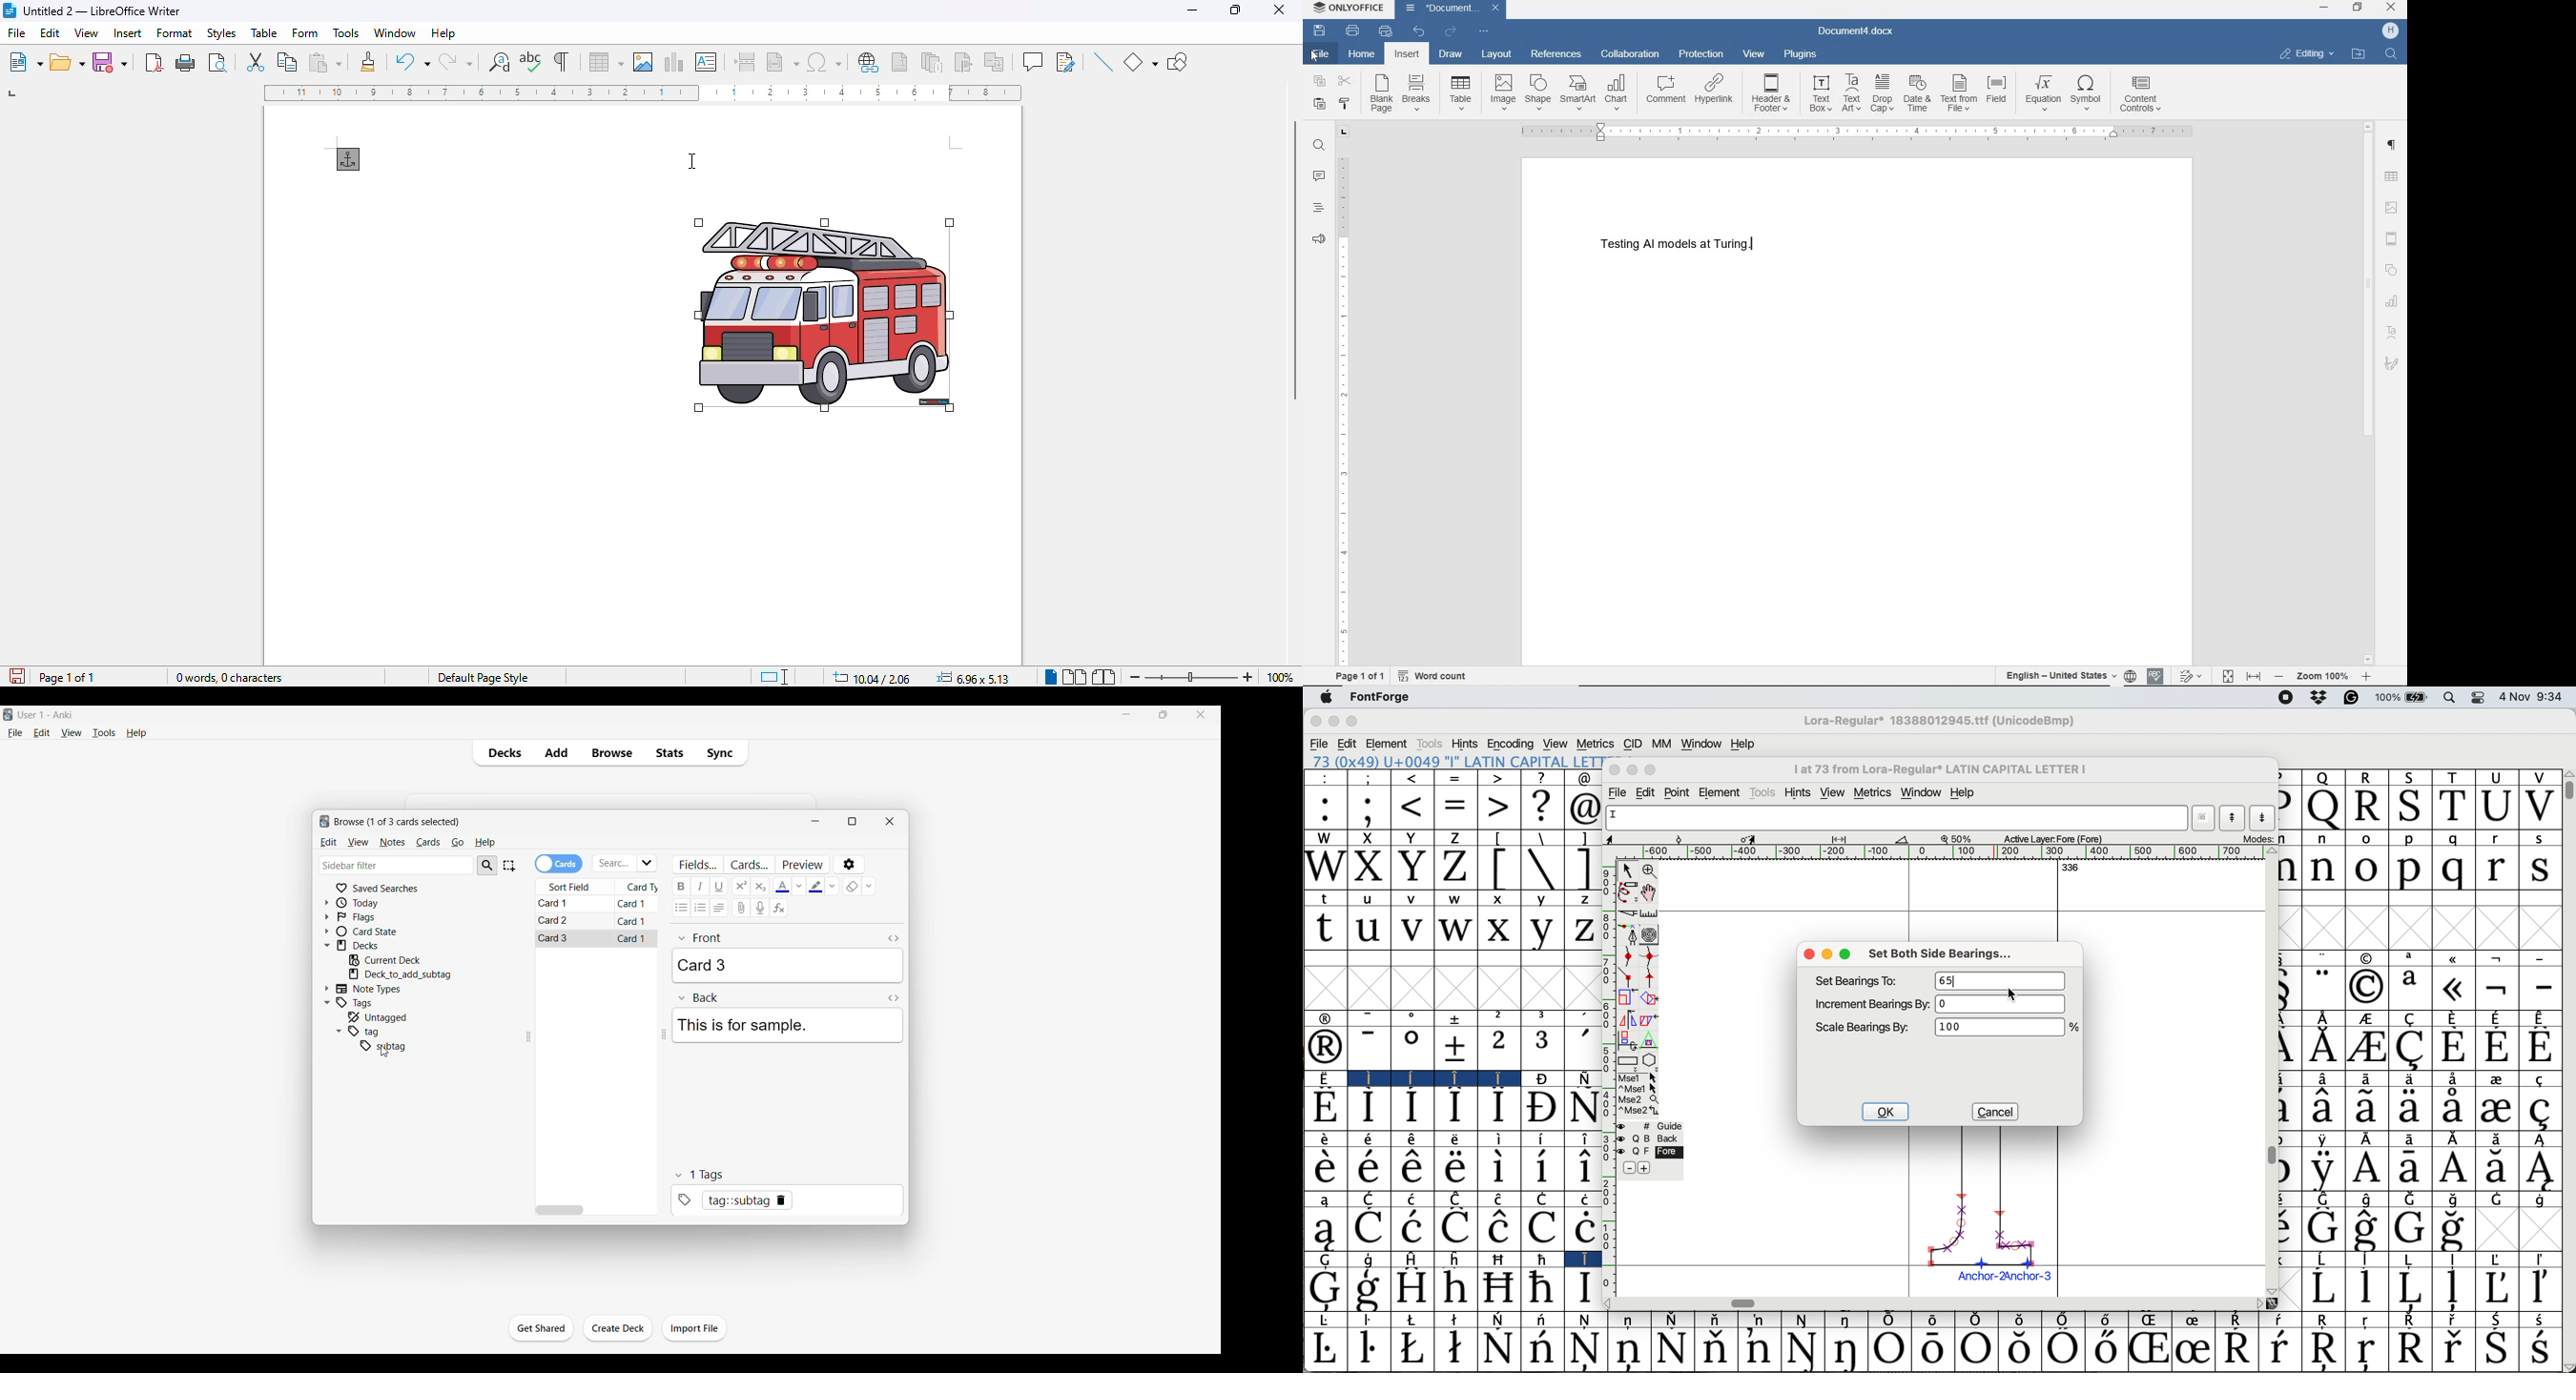  What do you see at coordinates (1543, 1048) in the screenshot?
I see `3` at bounding box center [1543, 1048].